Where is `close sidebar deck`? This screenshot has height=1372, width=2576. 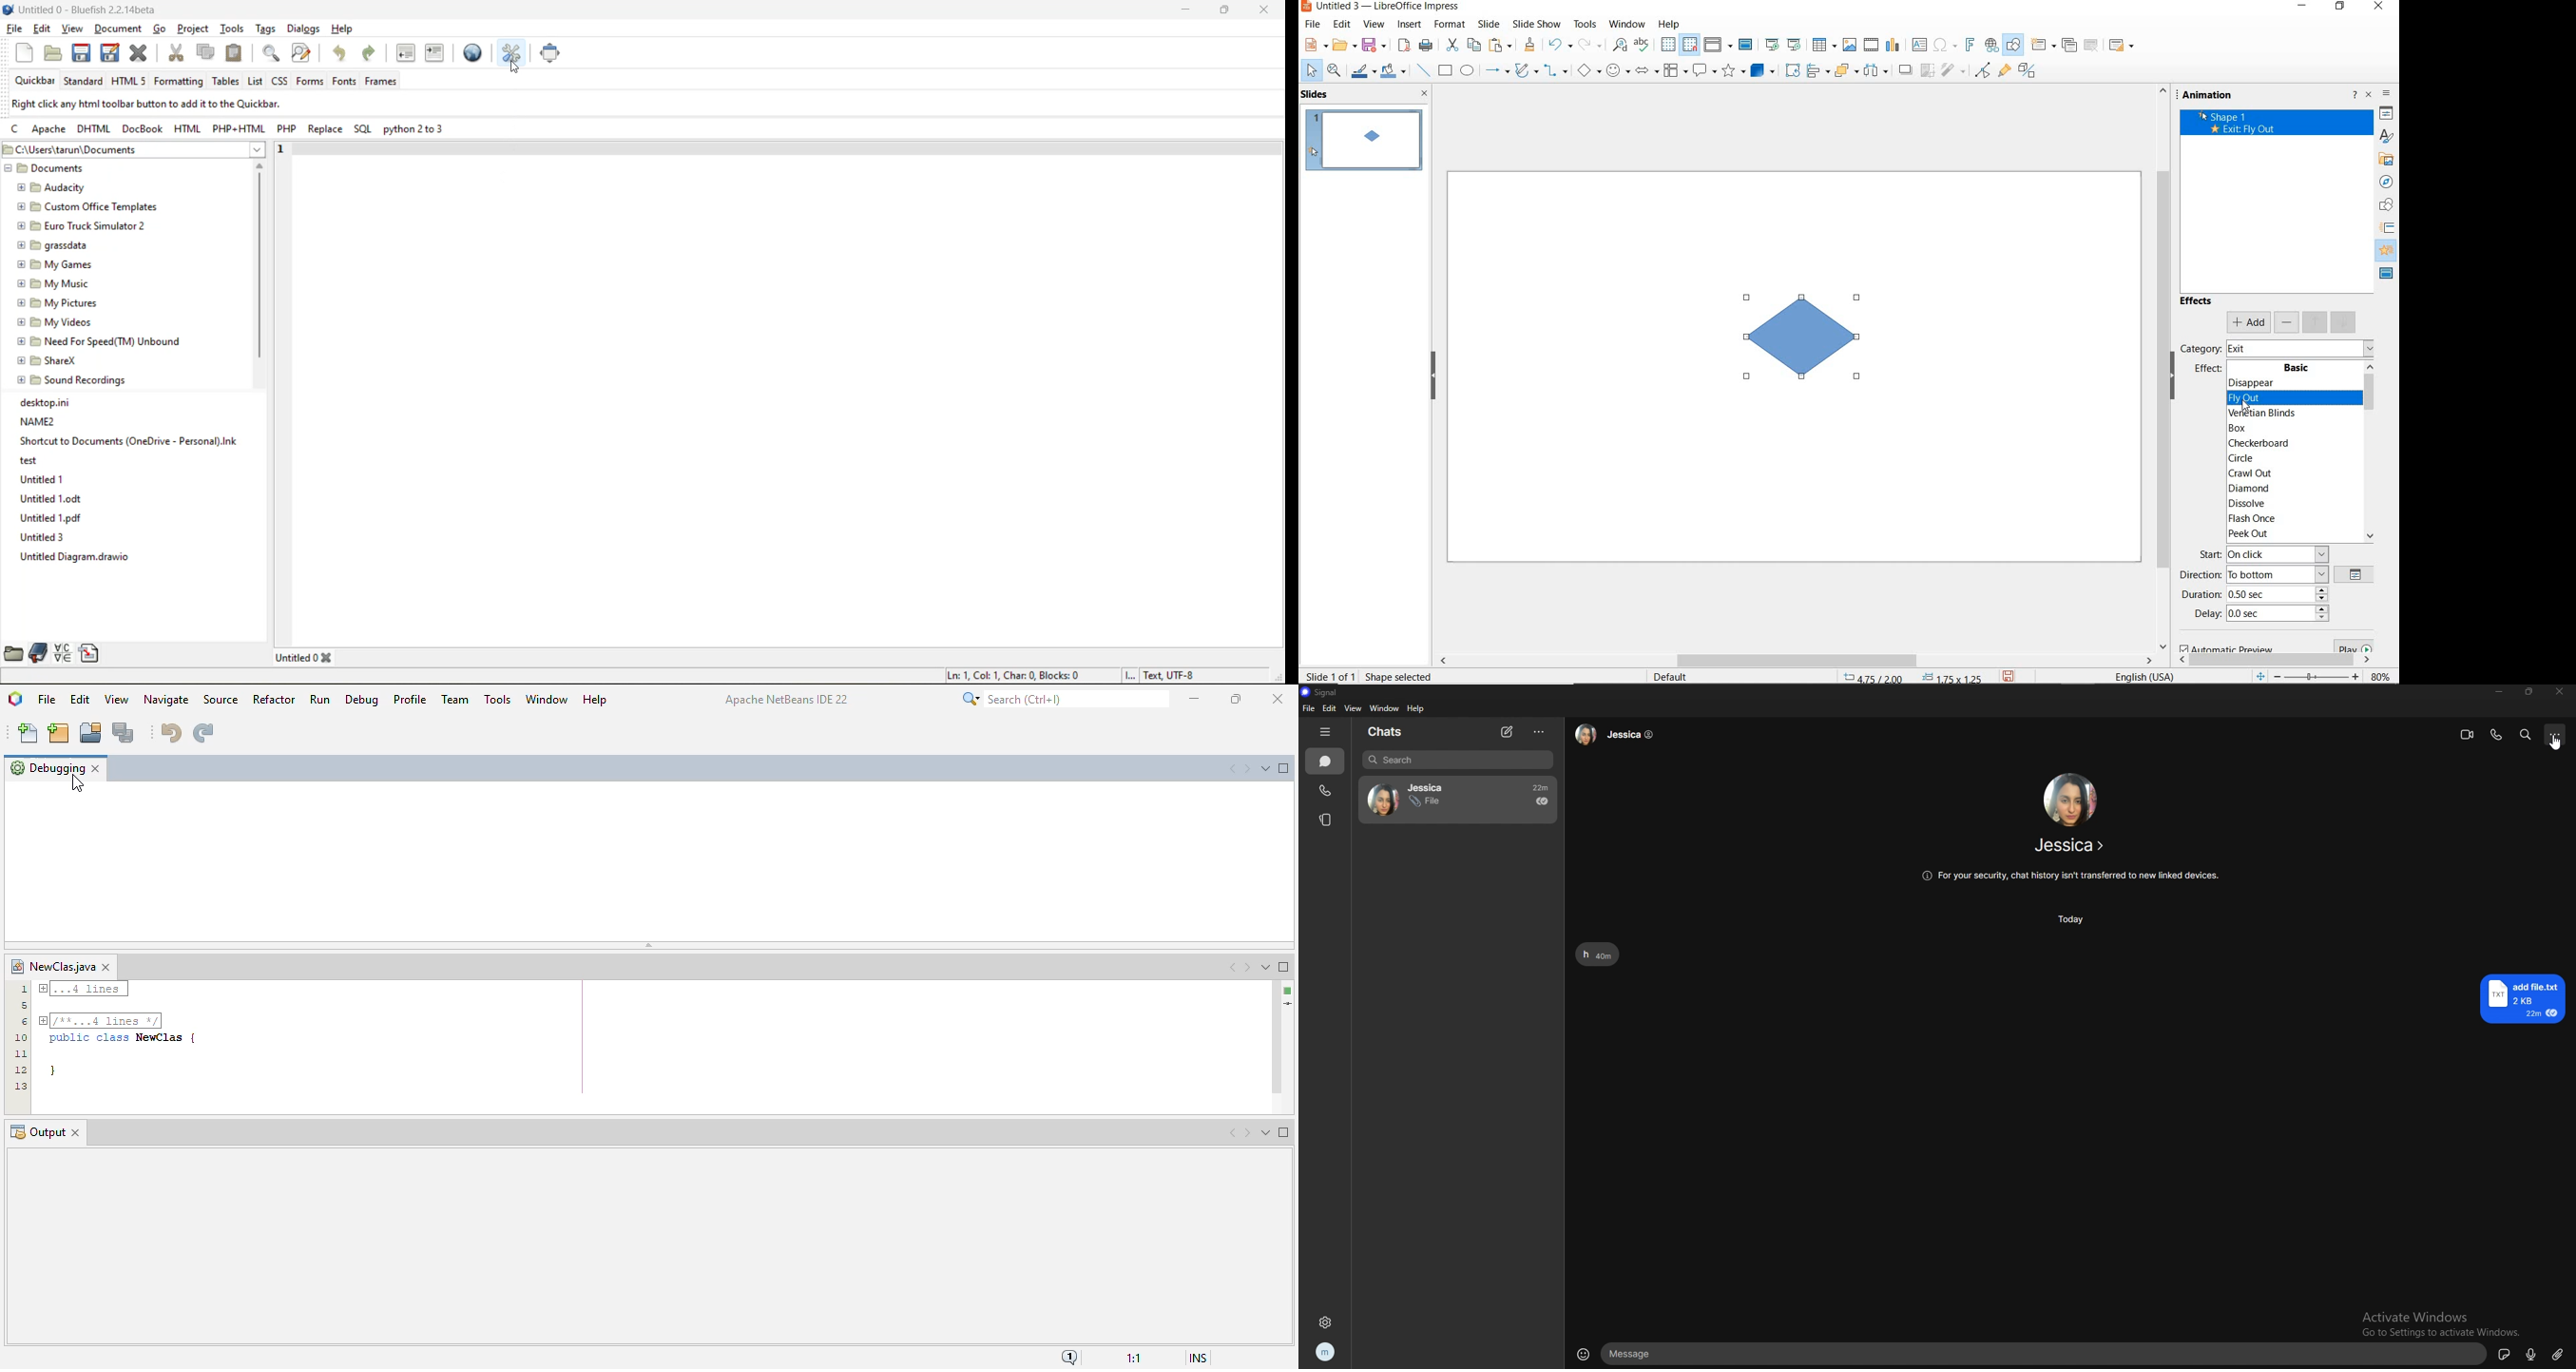 close sidebar deck is located at coordinates (2370, 97).